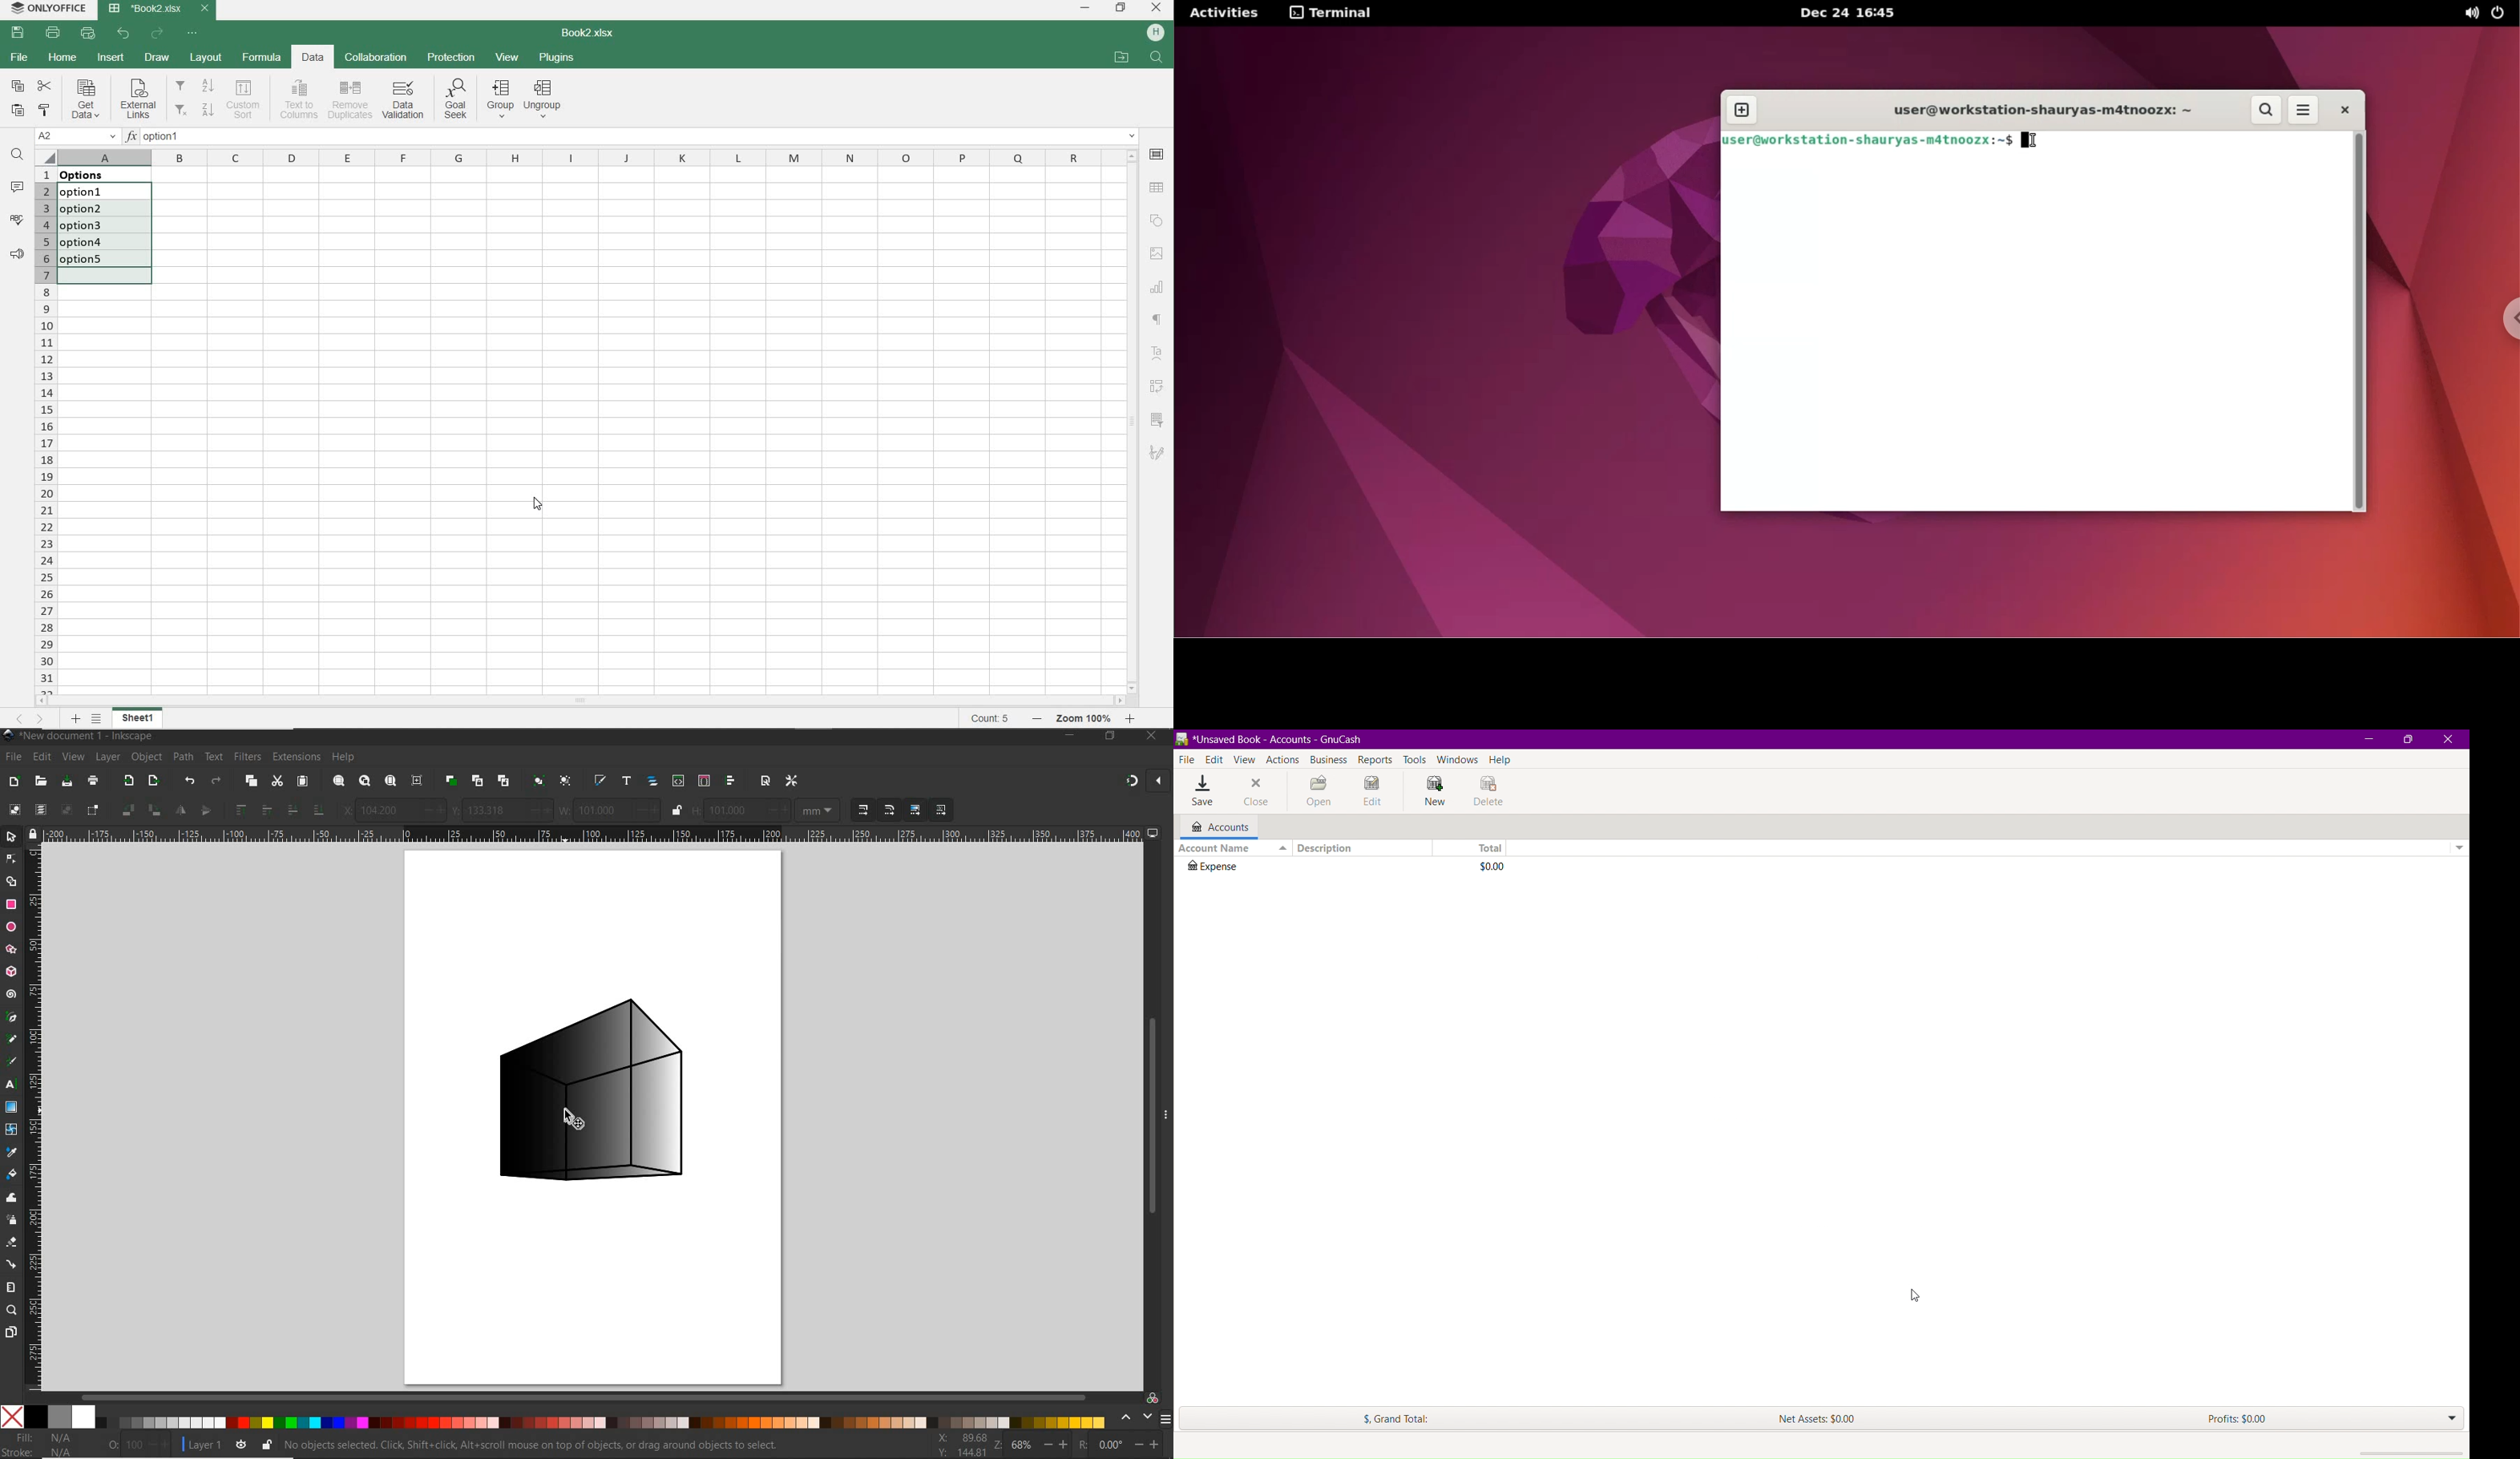  What do you see at coordinates (577, 1118) in the screenshot?
I see `cursor` at bounding box center [577, 1118].